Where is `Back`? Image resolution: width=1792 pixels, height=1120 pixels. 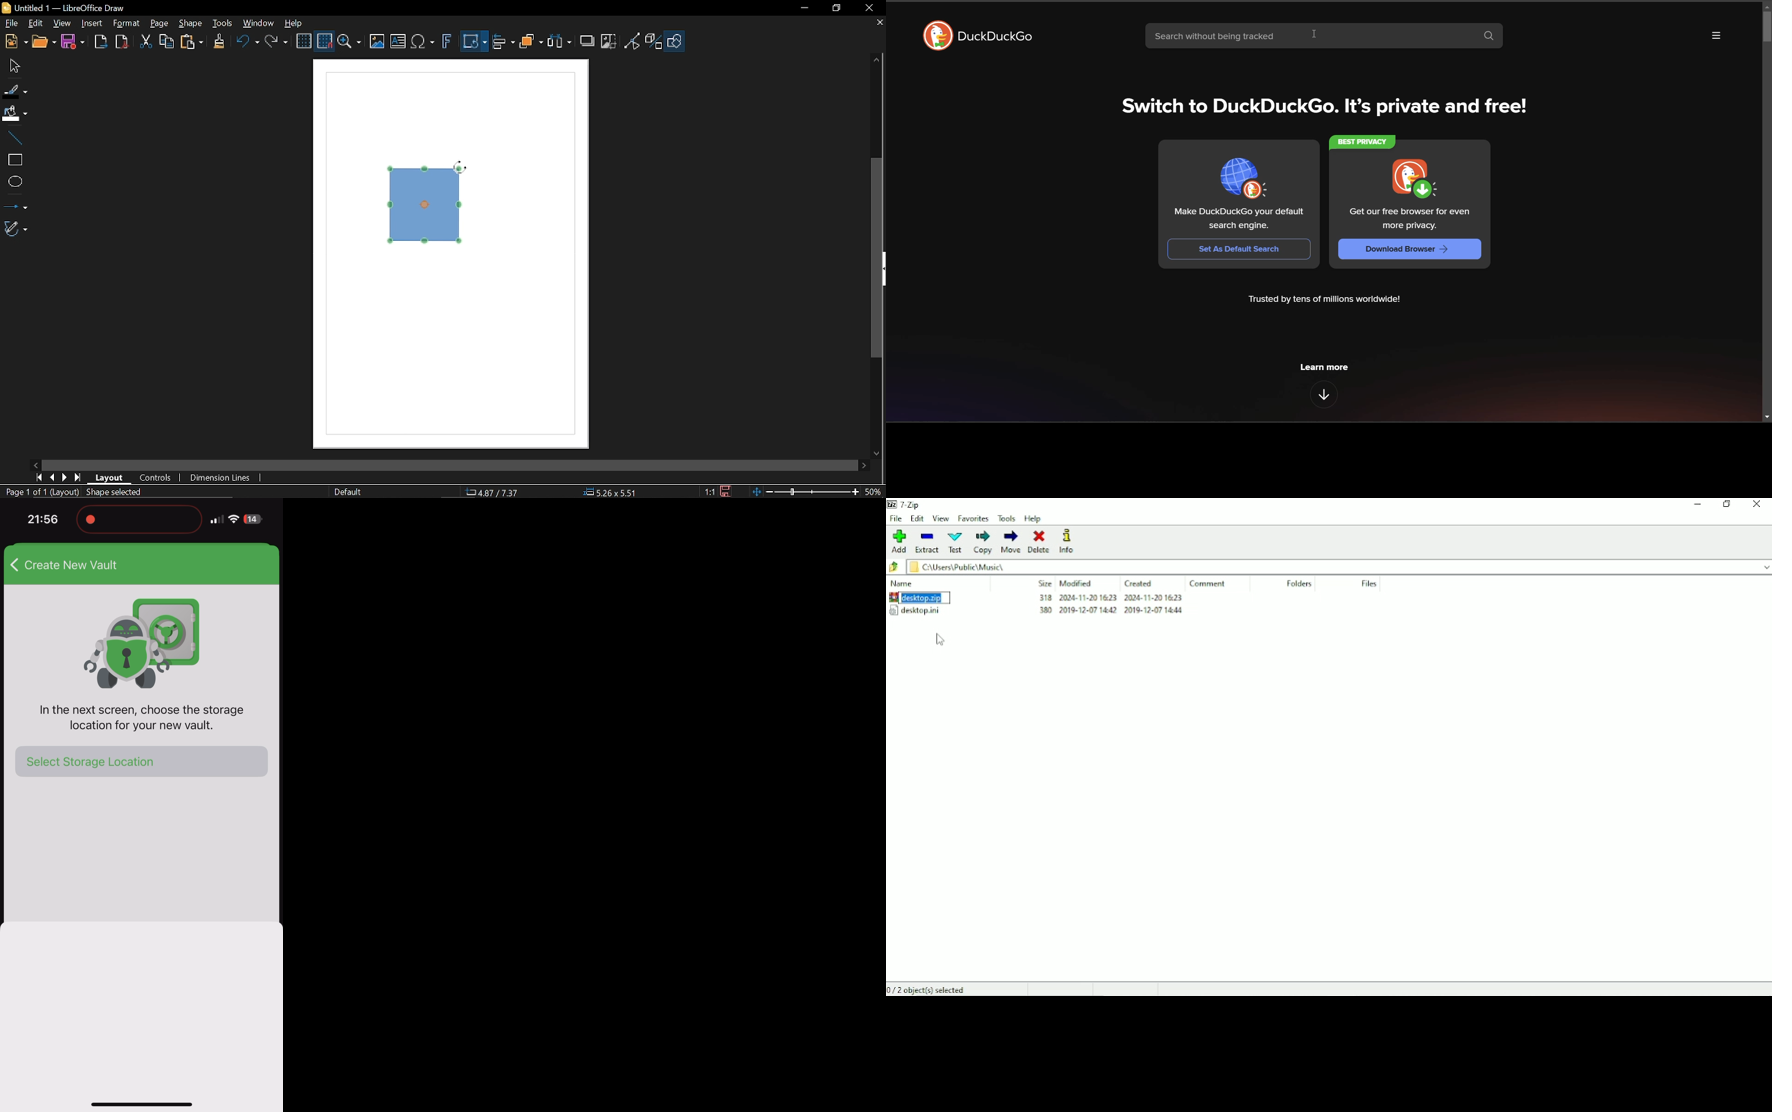
Back is located at coordinates (895, 567).